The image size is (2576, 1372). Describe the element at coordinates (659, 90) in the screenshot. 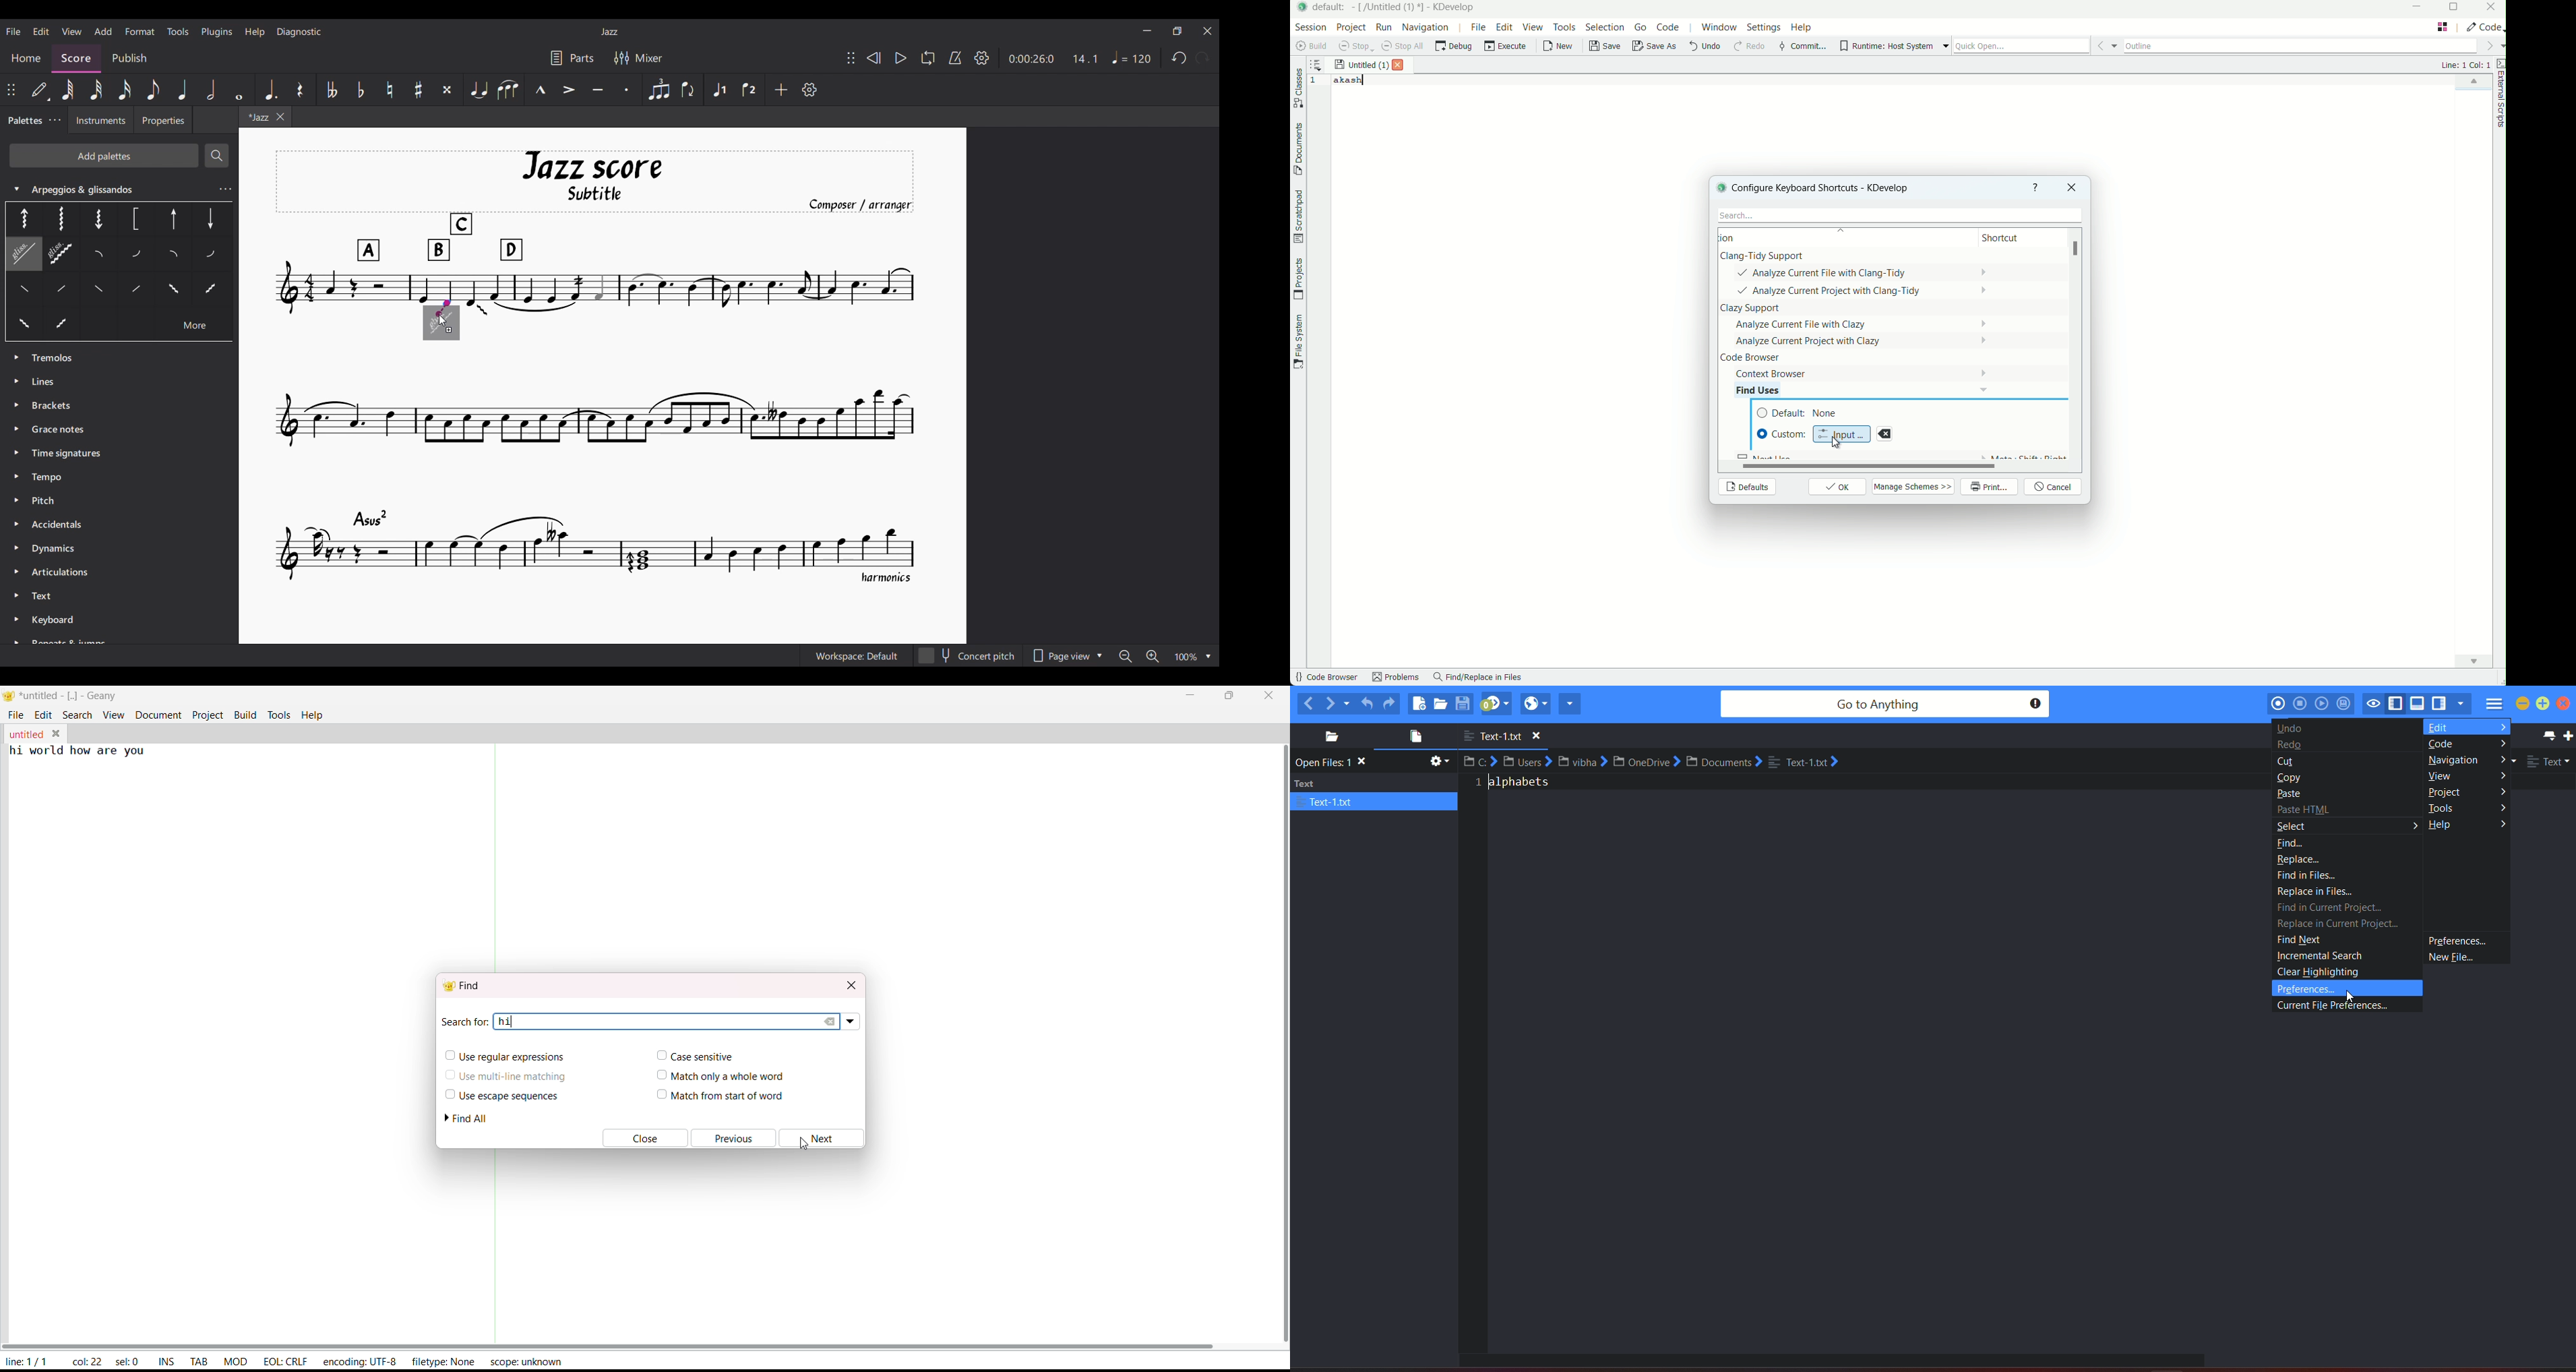

I see `Tuplet` at that location.